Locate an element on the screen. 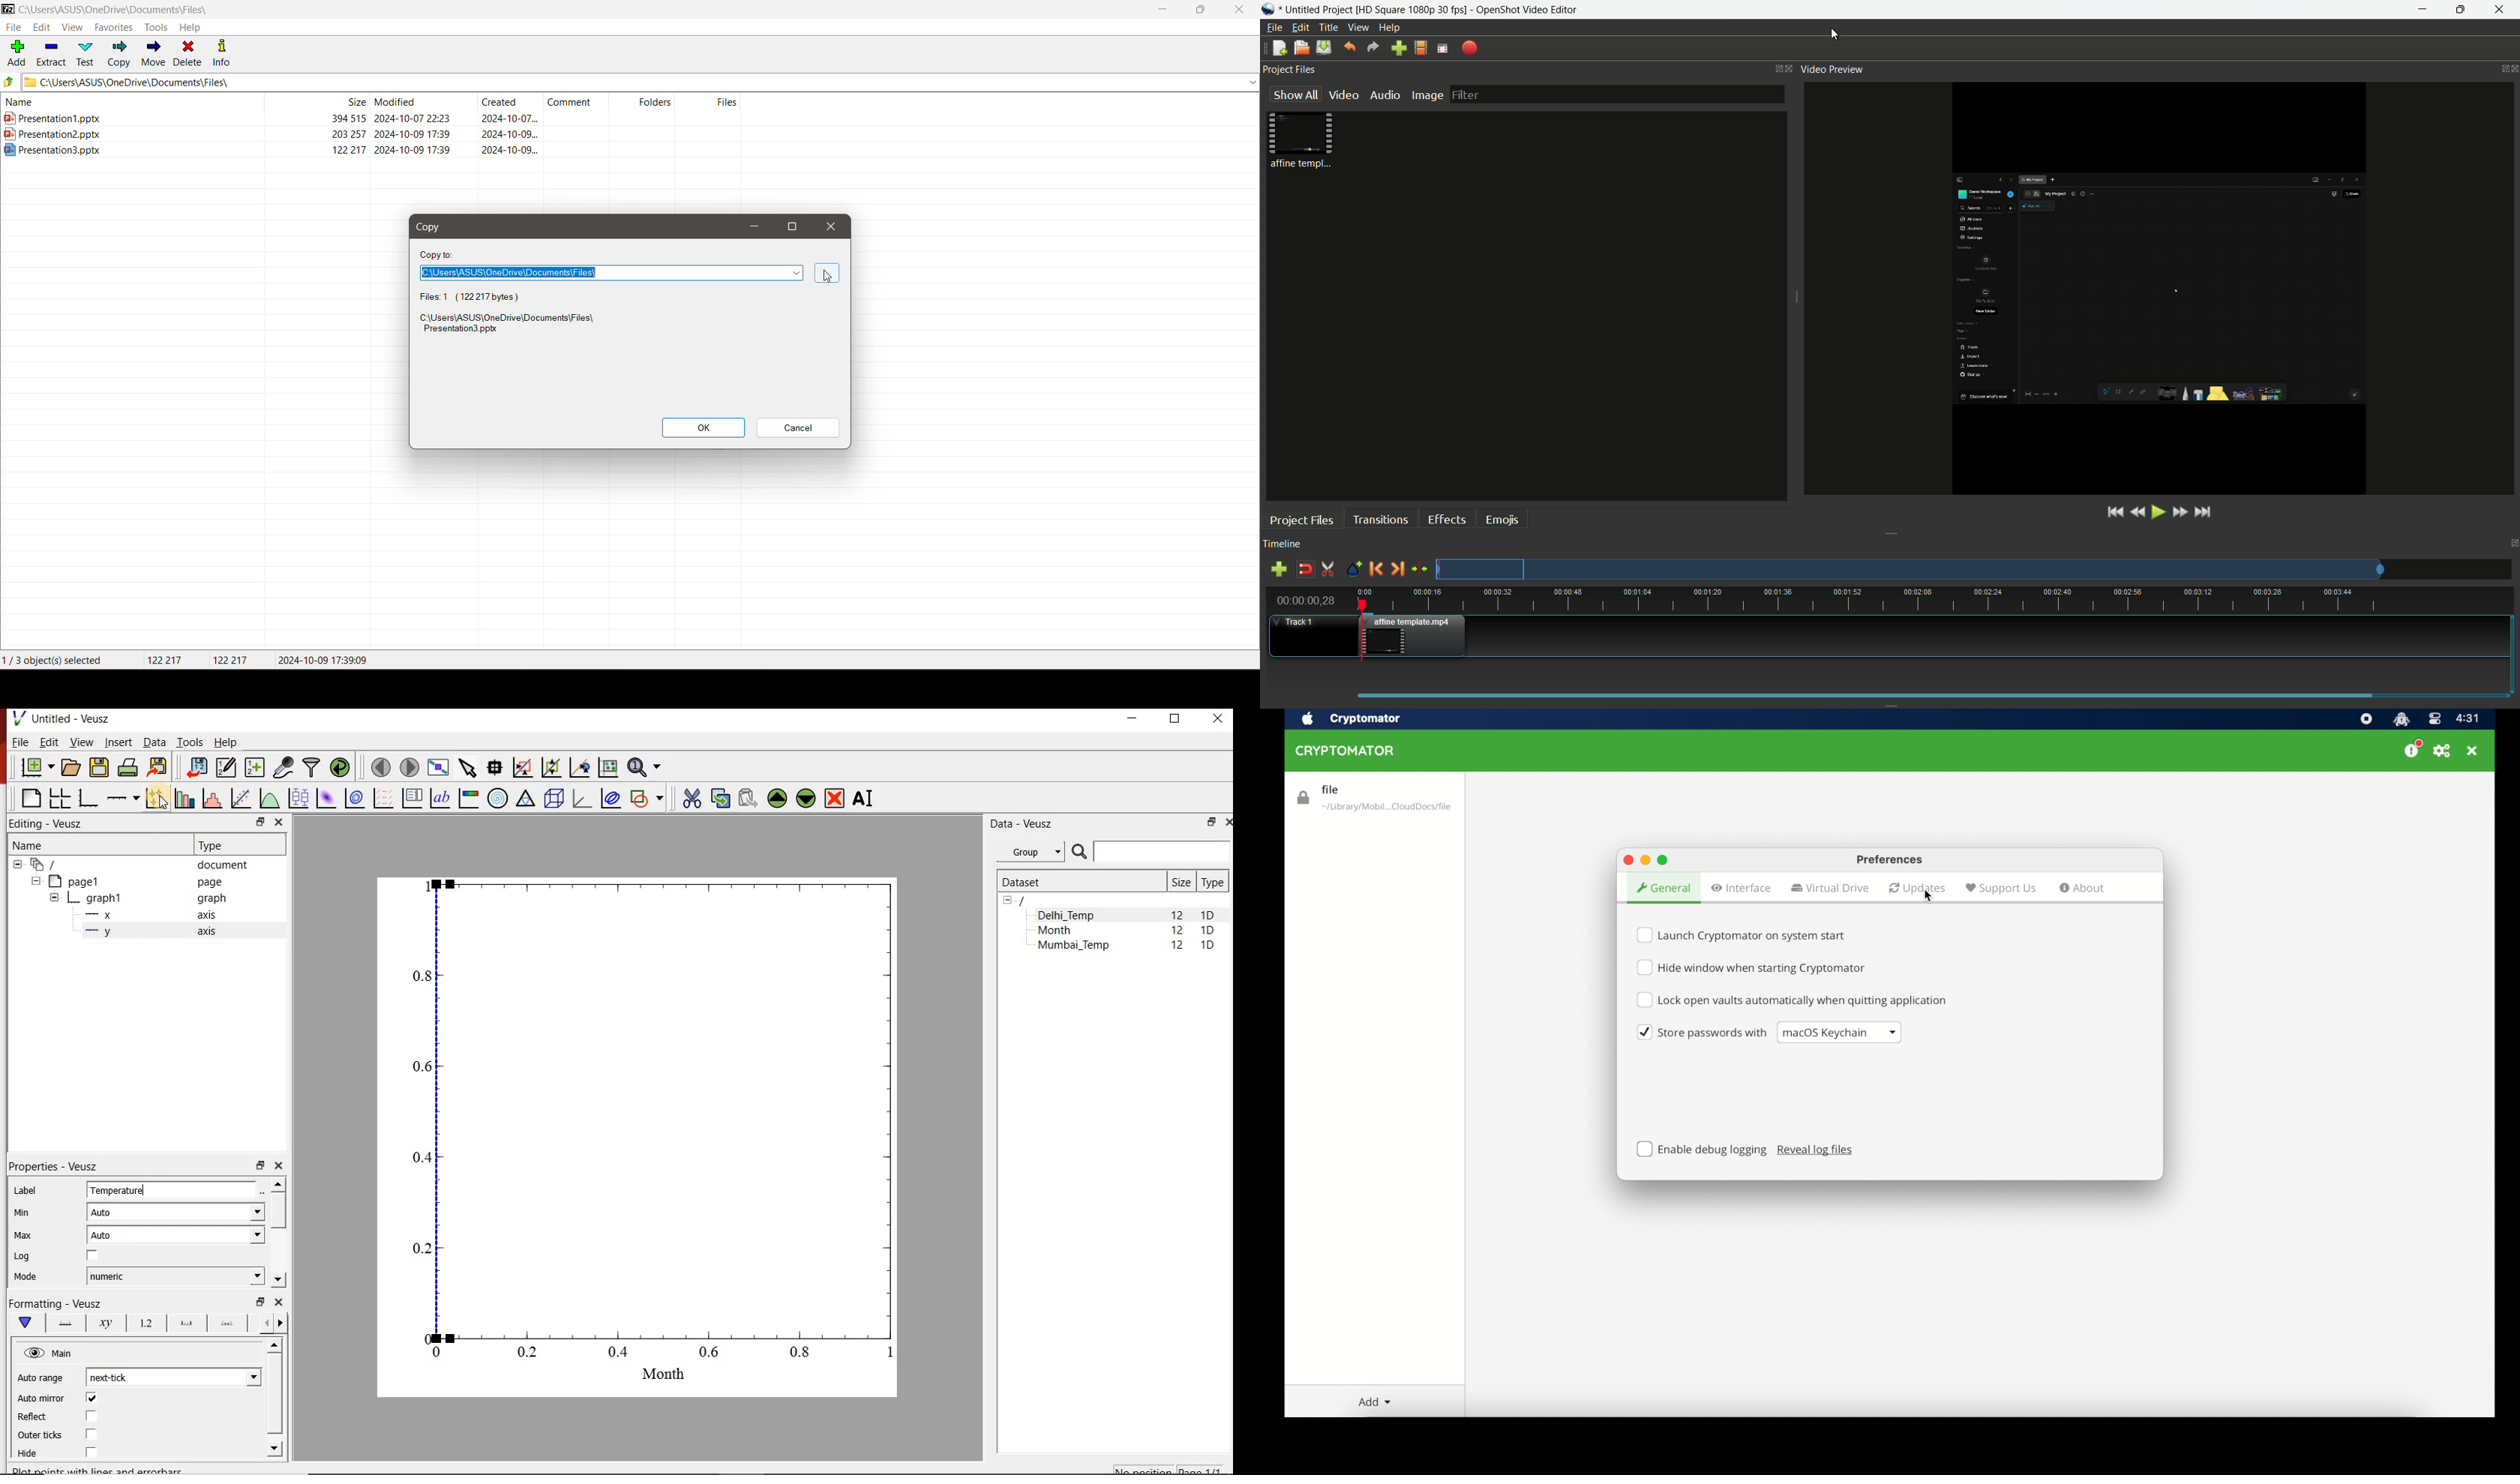 Image resolution: width=2520 pixels, height=1484 pixels. screen recorder icon is located at coordinates (2366, 719).